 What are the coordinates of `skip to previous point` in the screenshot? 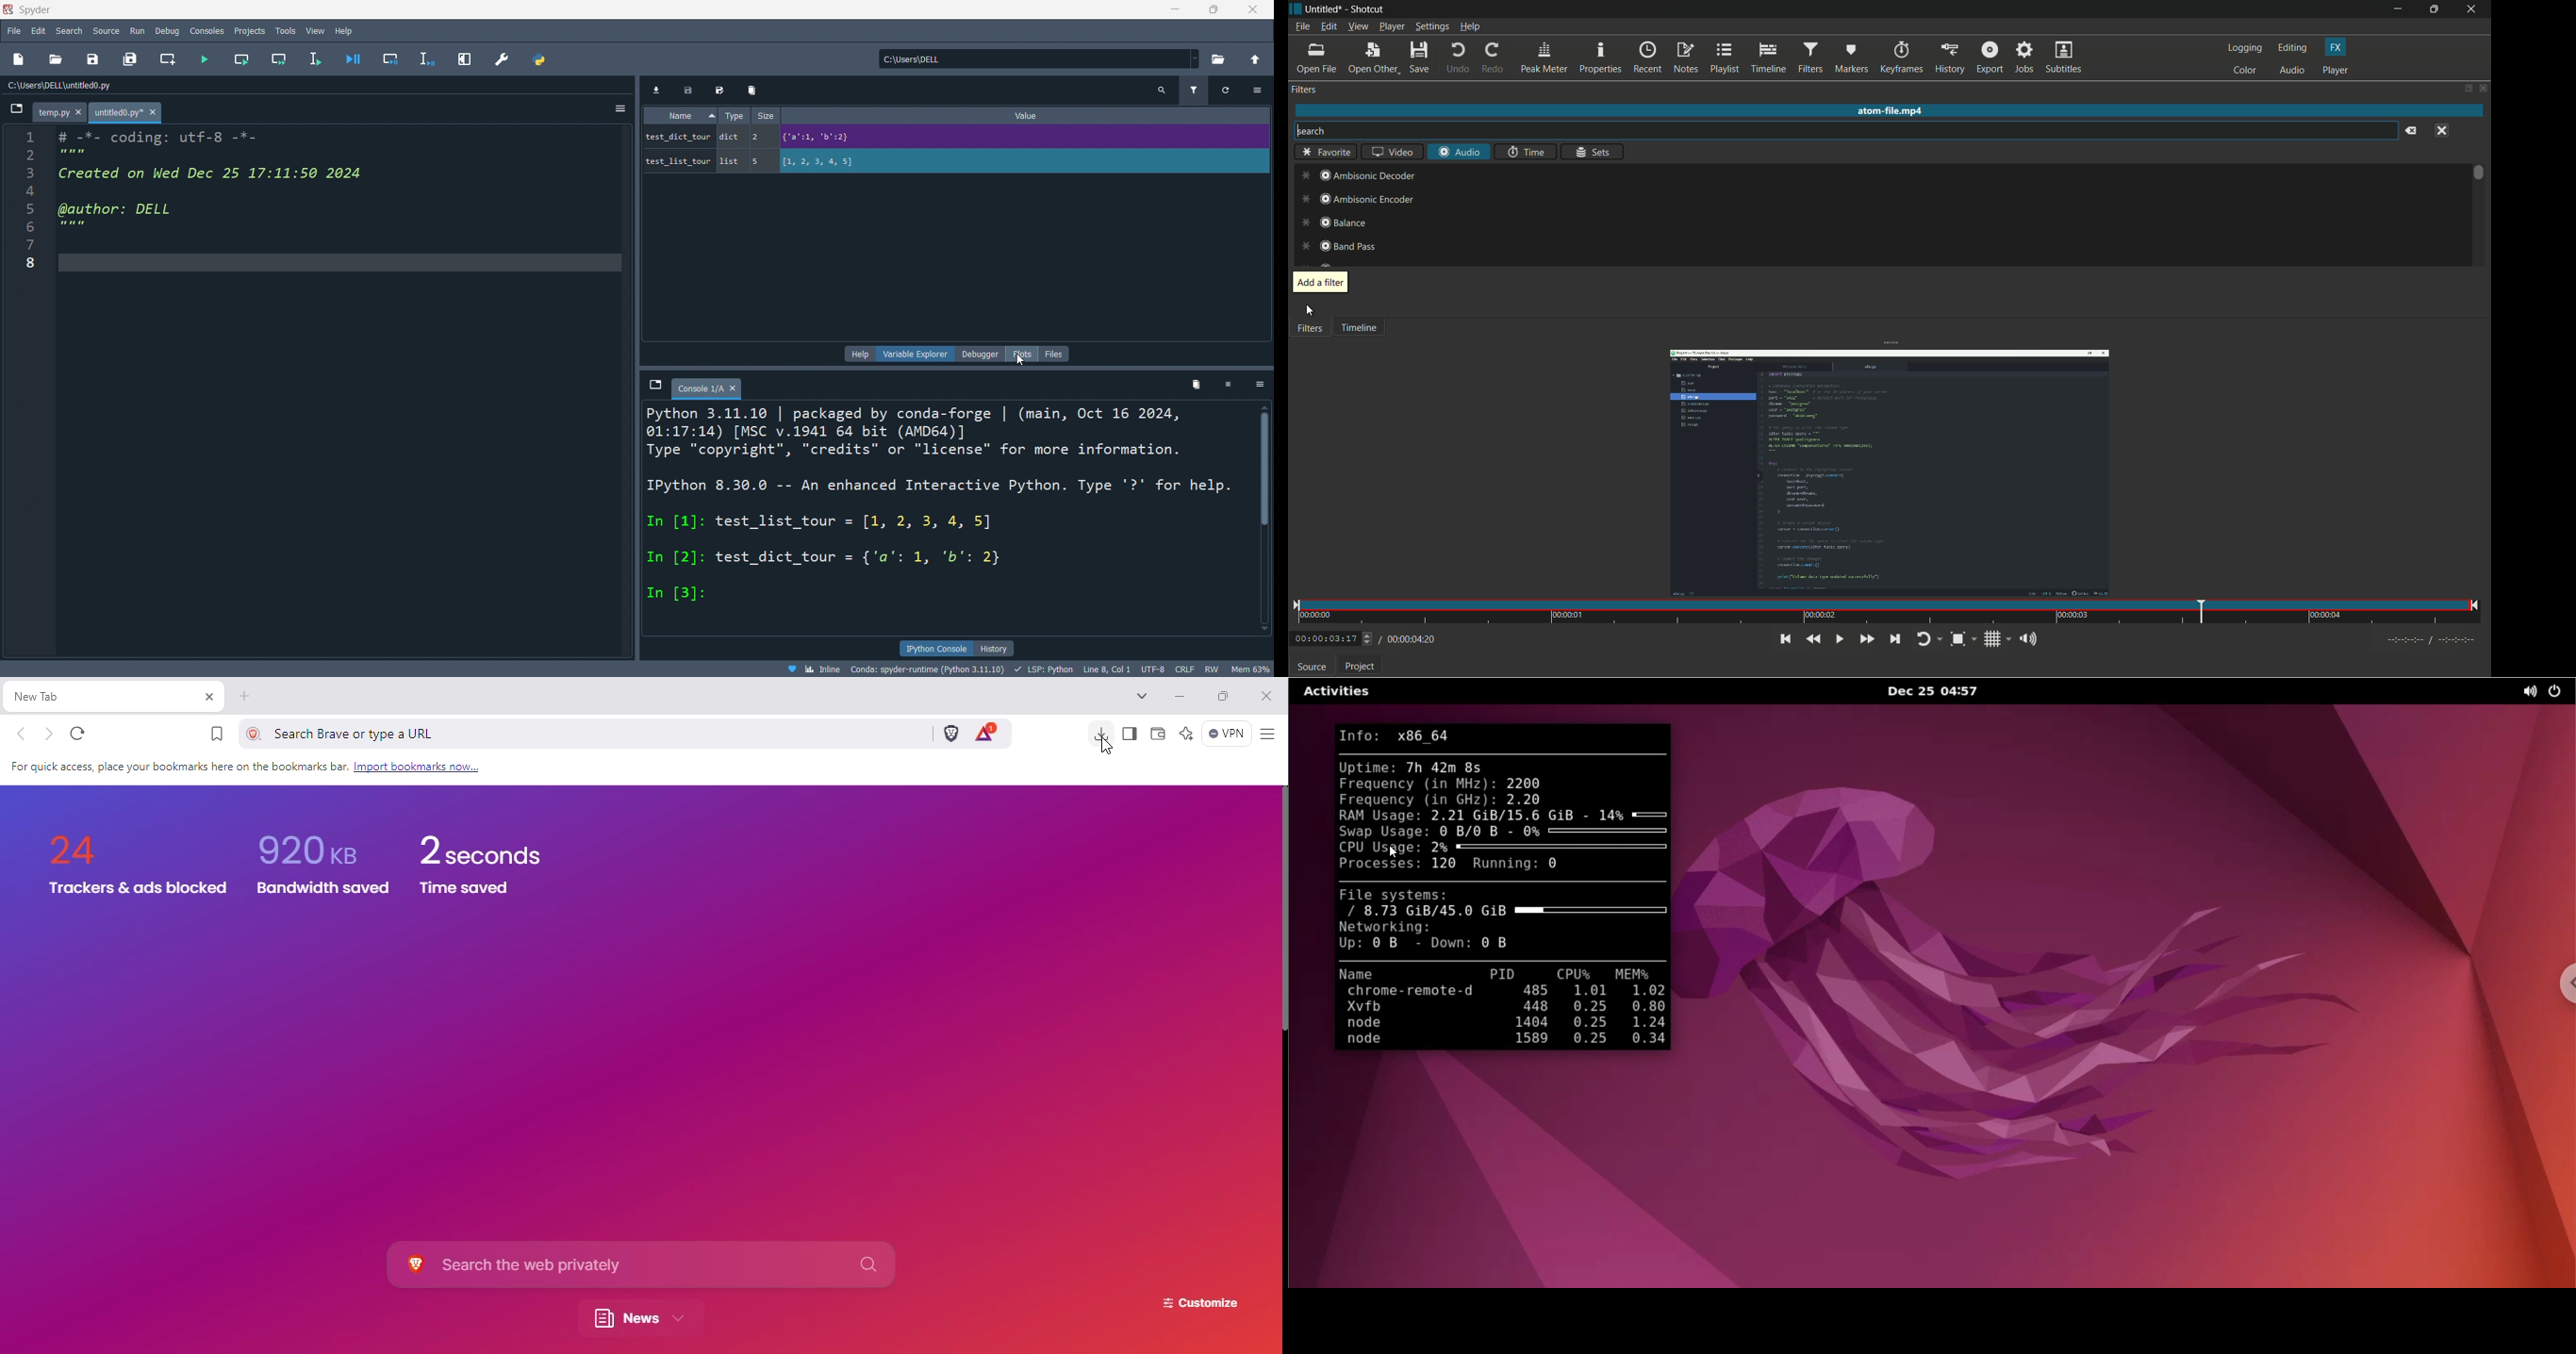 It's located at (1783, 638).